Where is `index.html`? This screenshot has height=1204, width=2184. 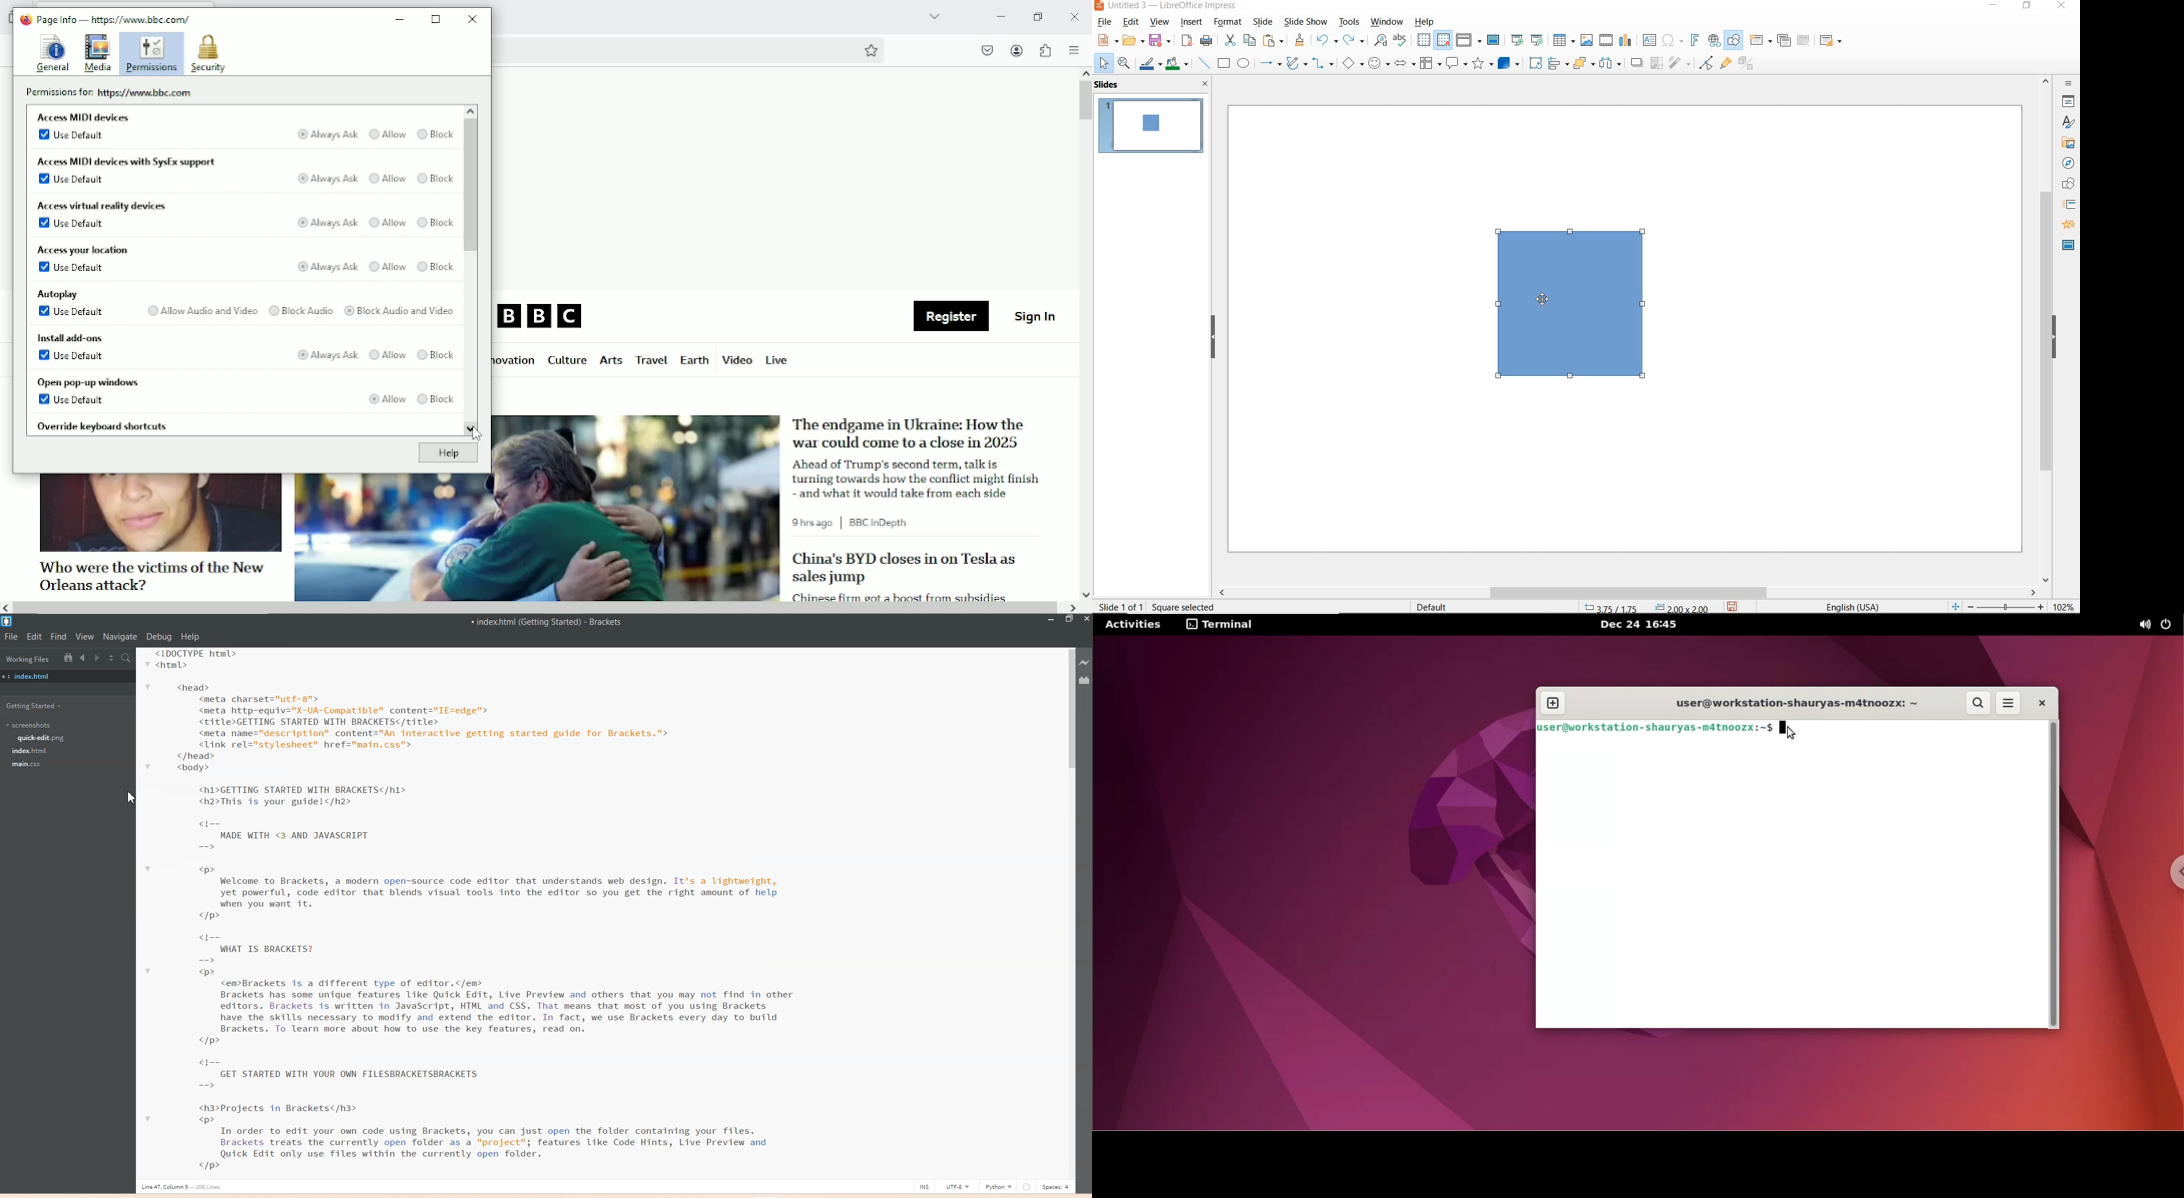 index.html is located at coordinates (34, 676).